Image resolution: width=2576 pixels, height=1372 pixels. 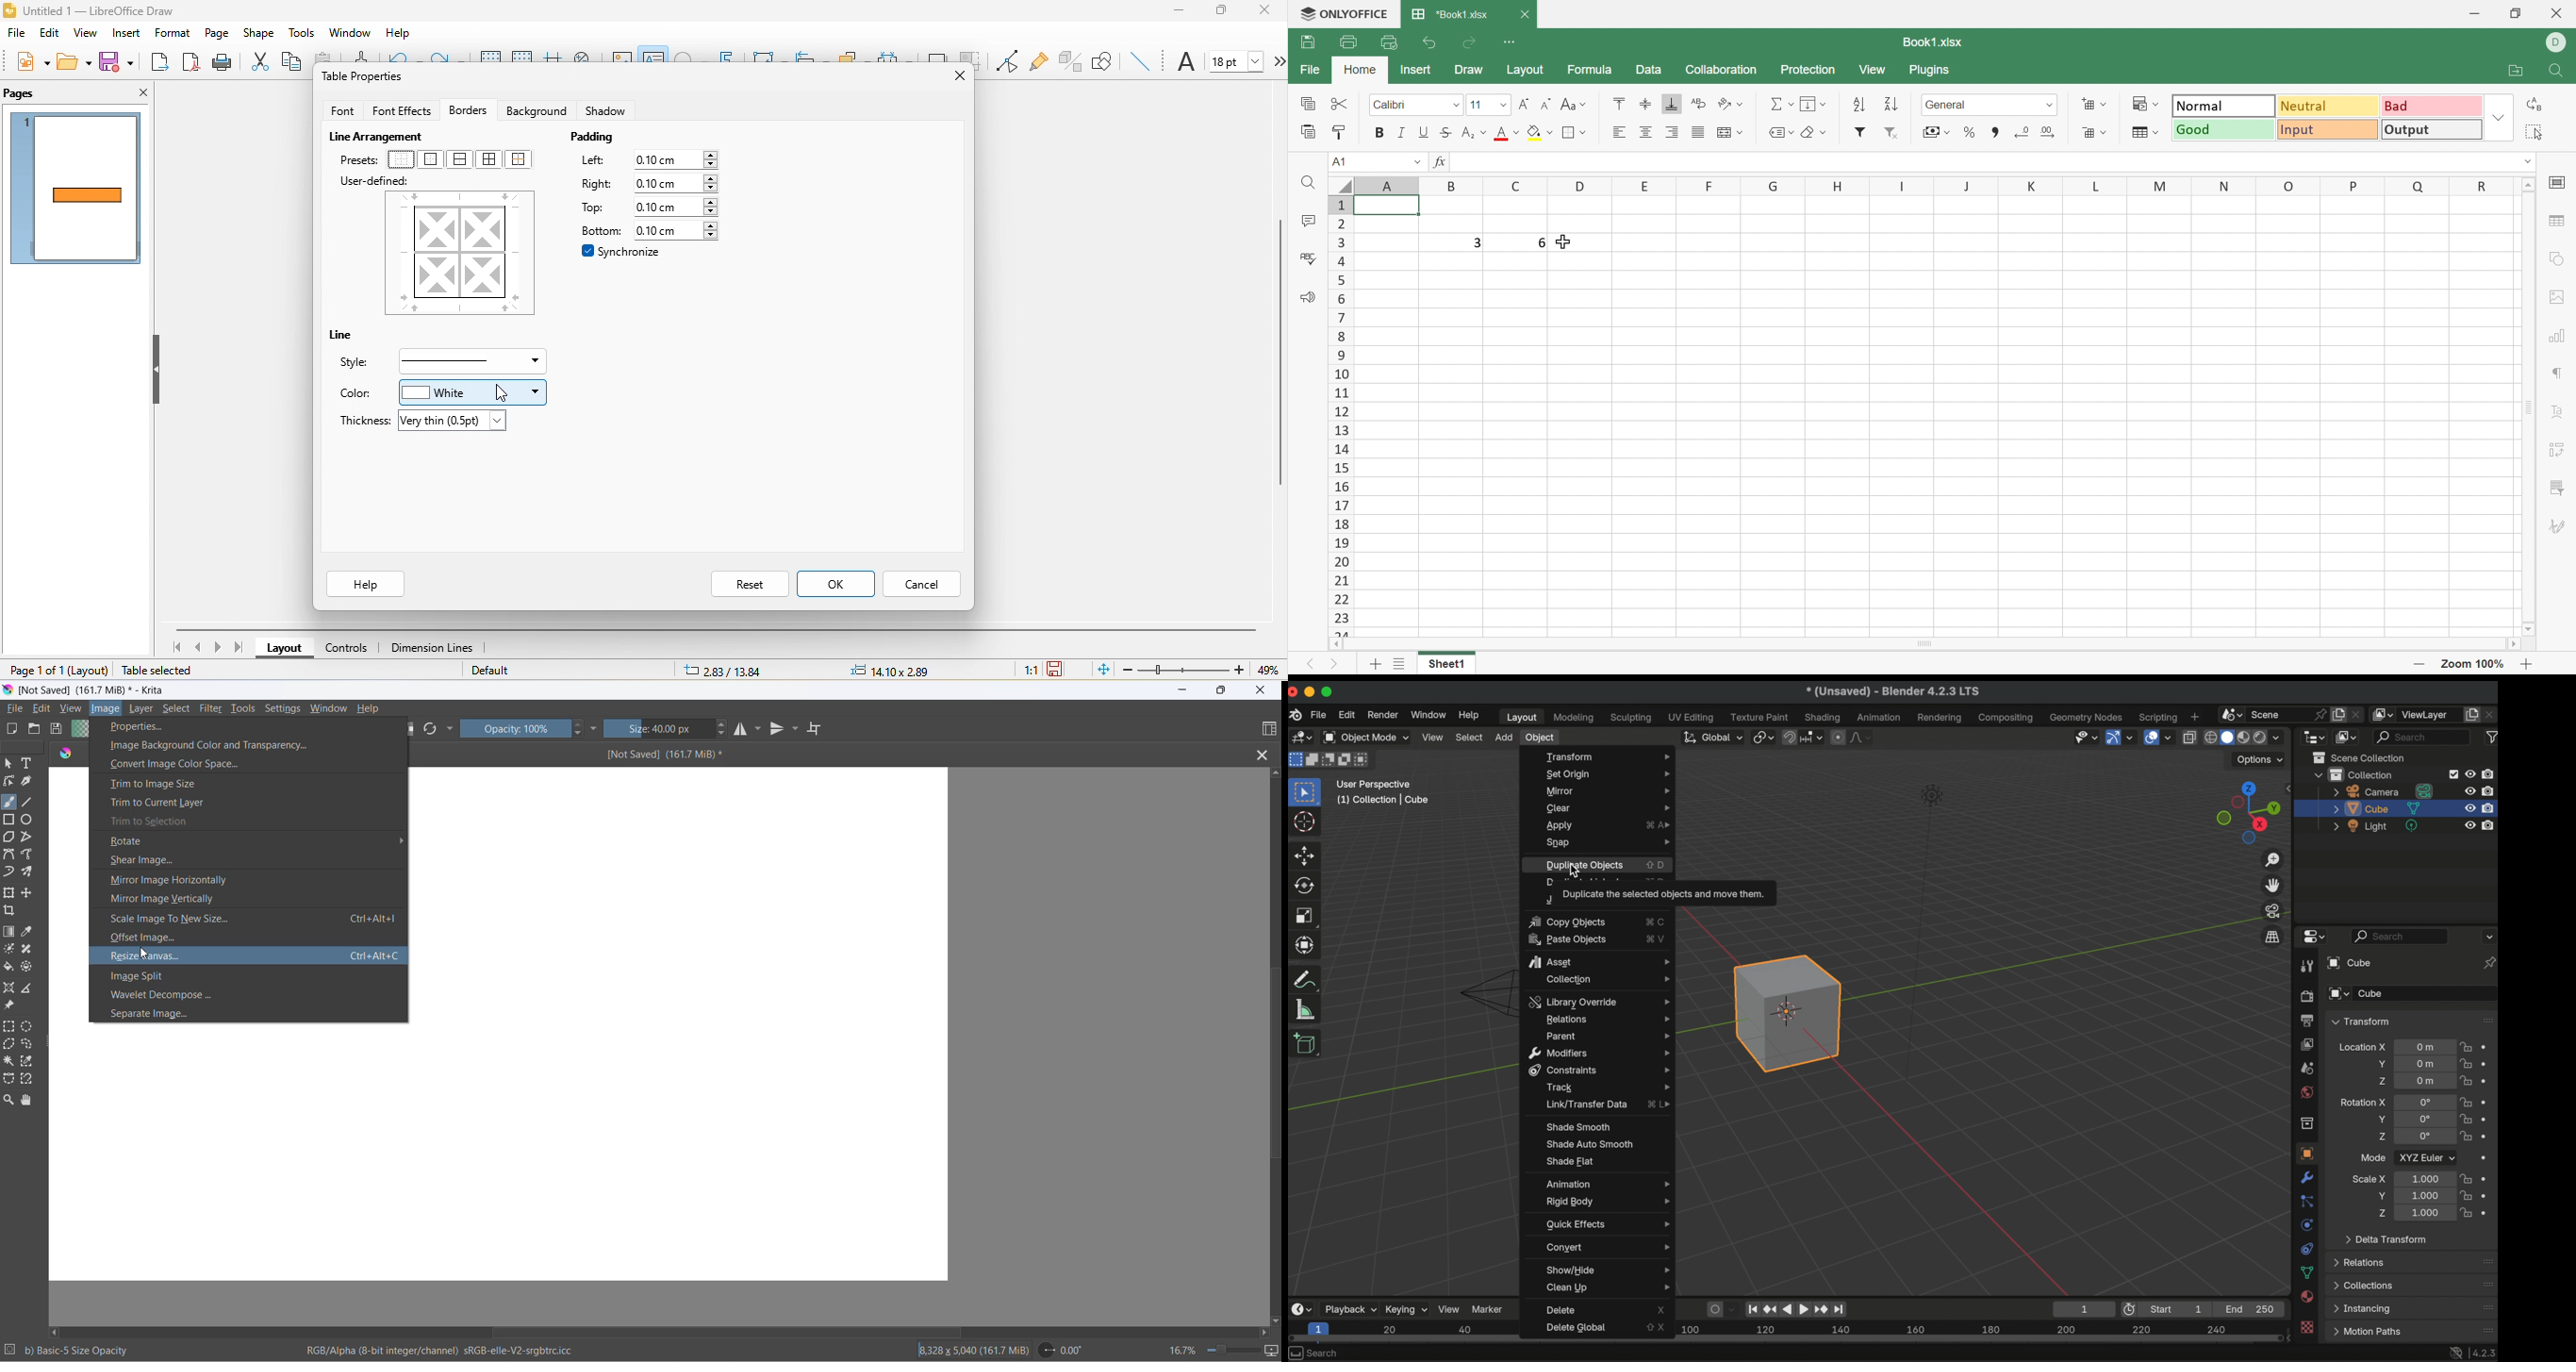 I want to click on selectability & visibility, so click(x=2085, y=736).